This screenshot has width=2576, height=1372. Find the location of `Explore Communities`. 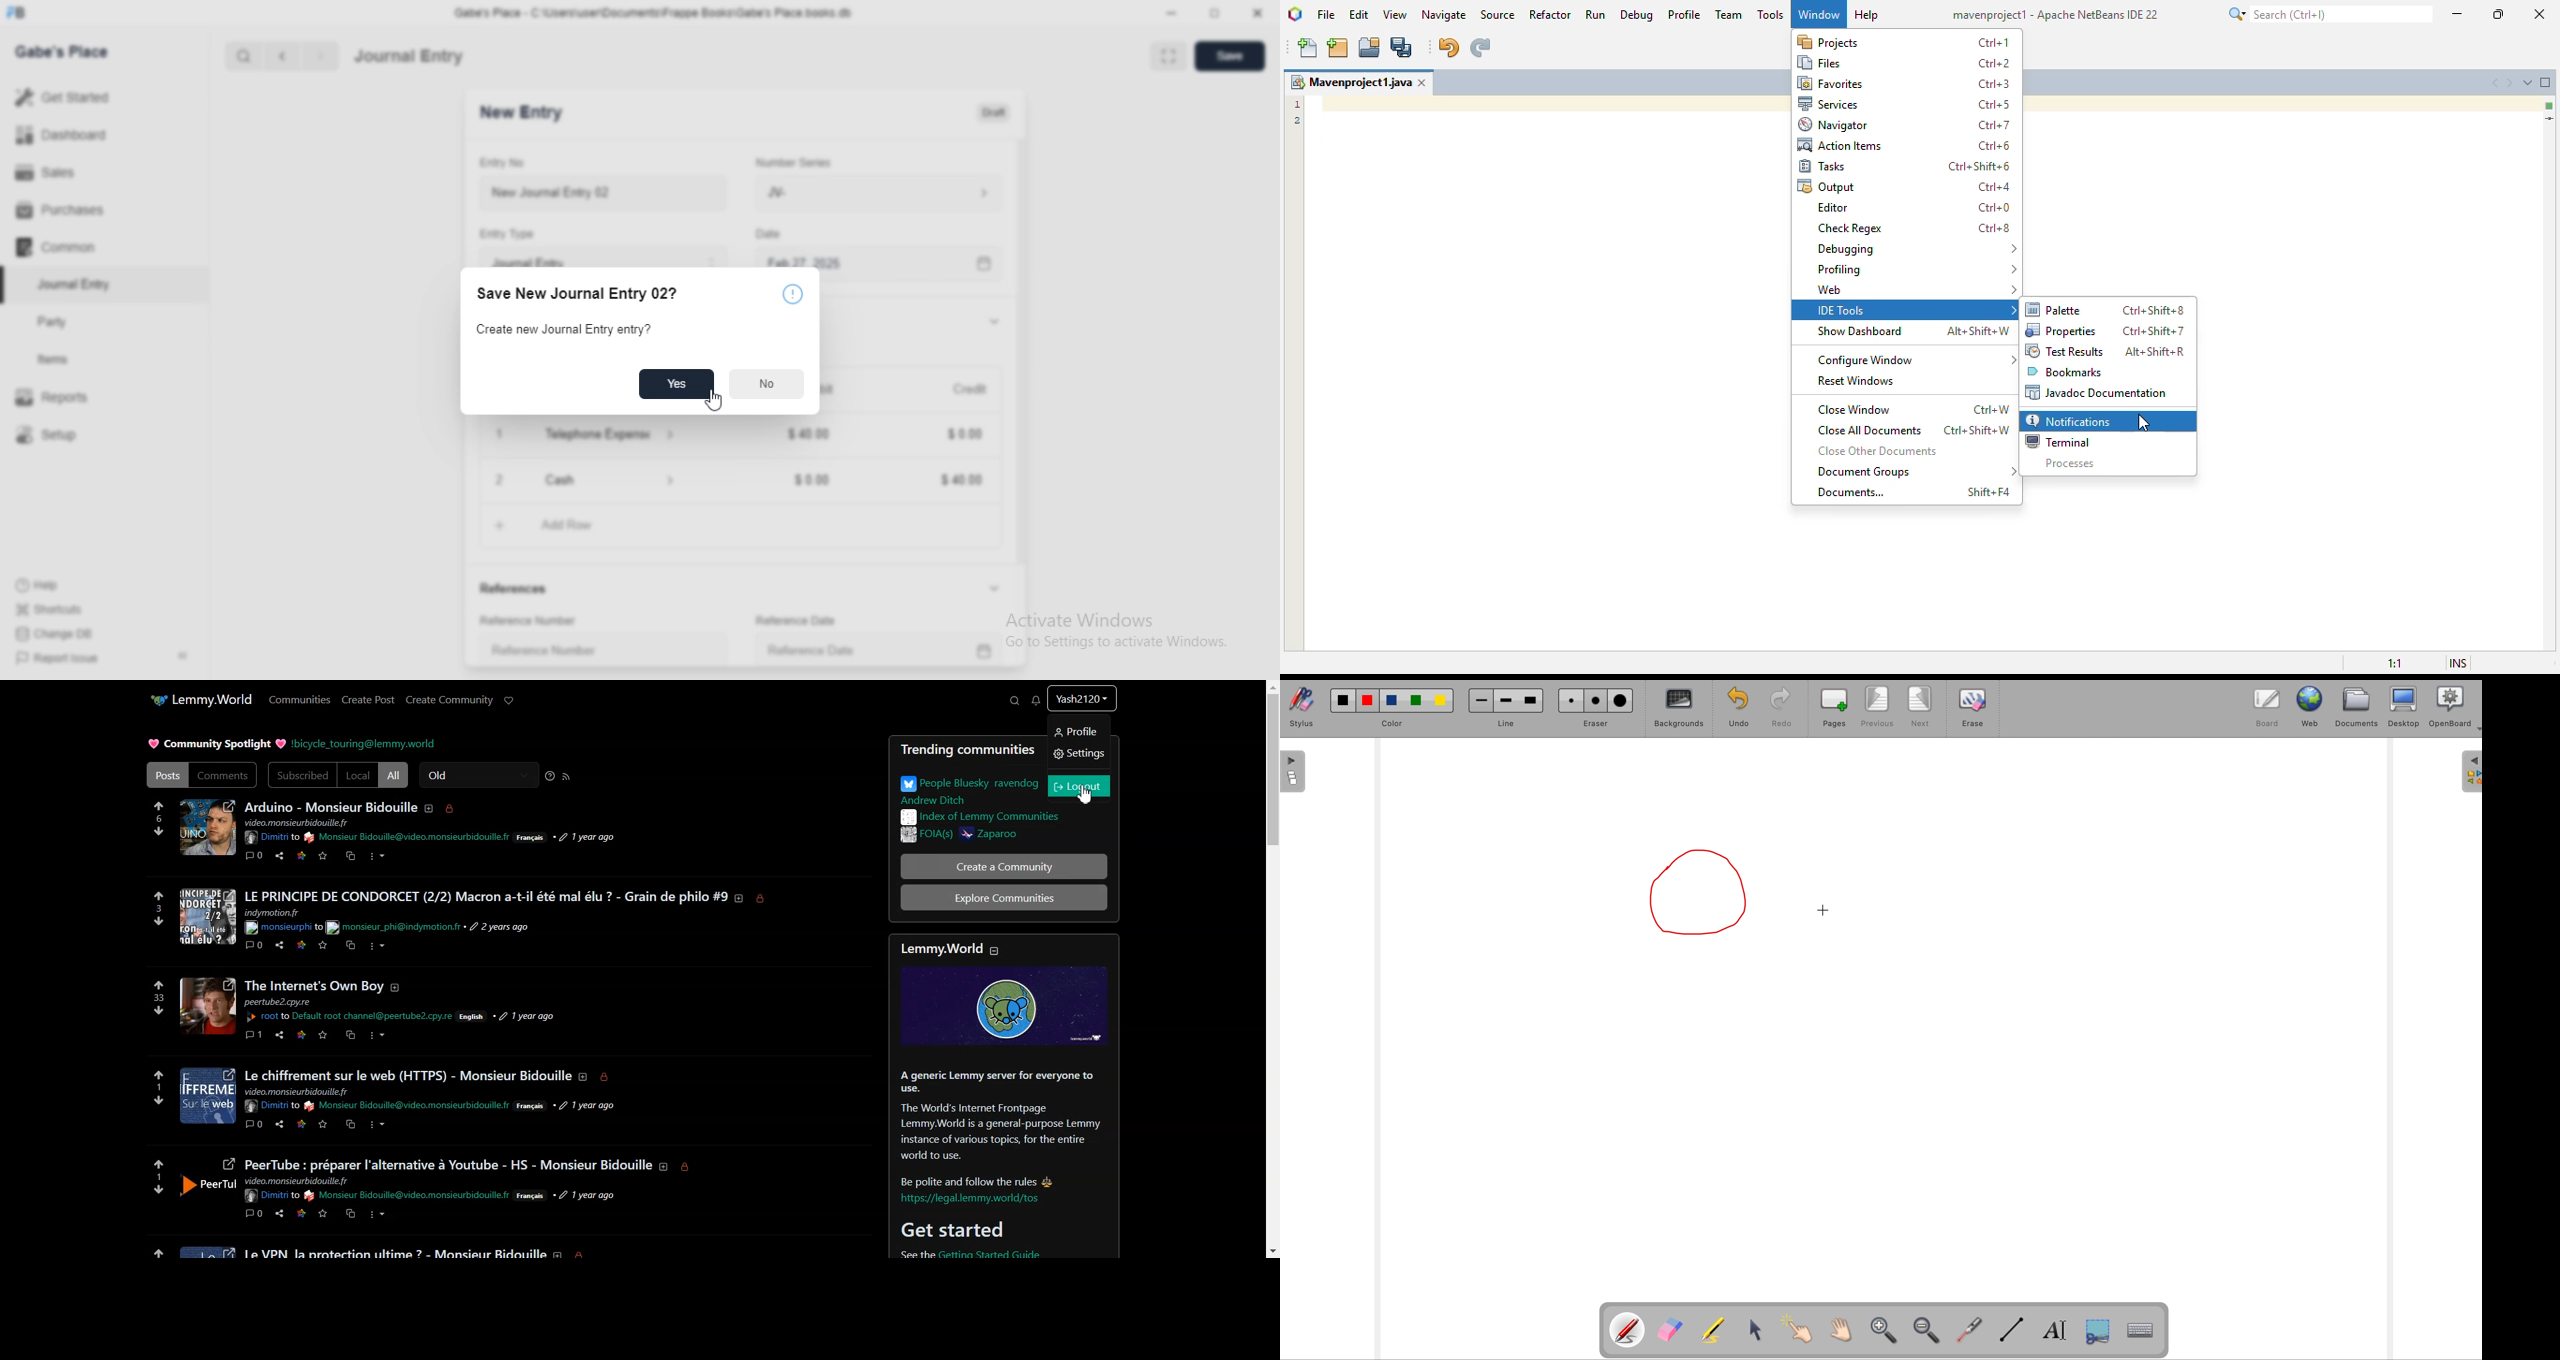

Explore Communities is located at coordinates (1003, 898).